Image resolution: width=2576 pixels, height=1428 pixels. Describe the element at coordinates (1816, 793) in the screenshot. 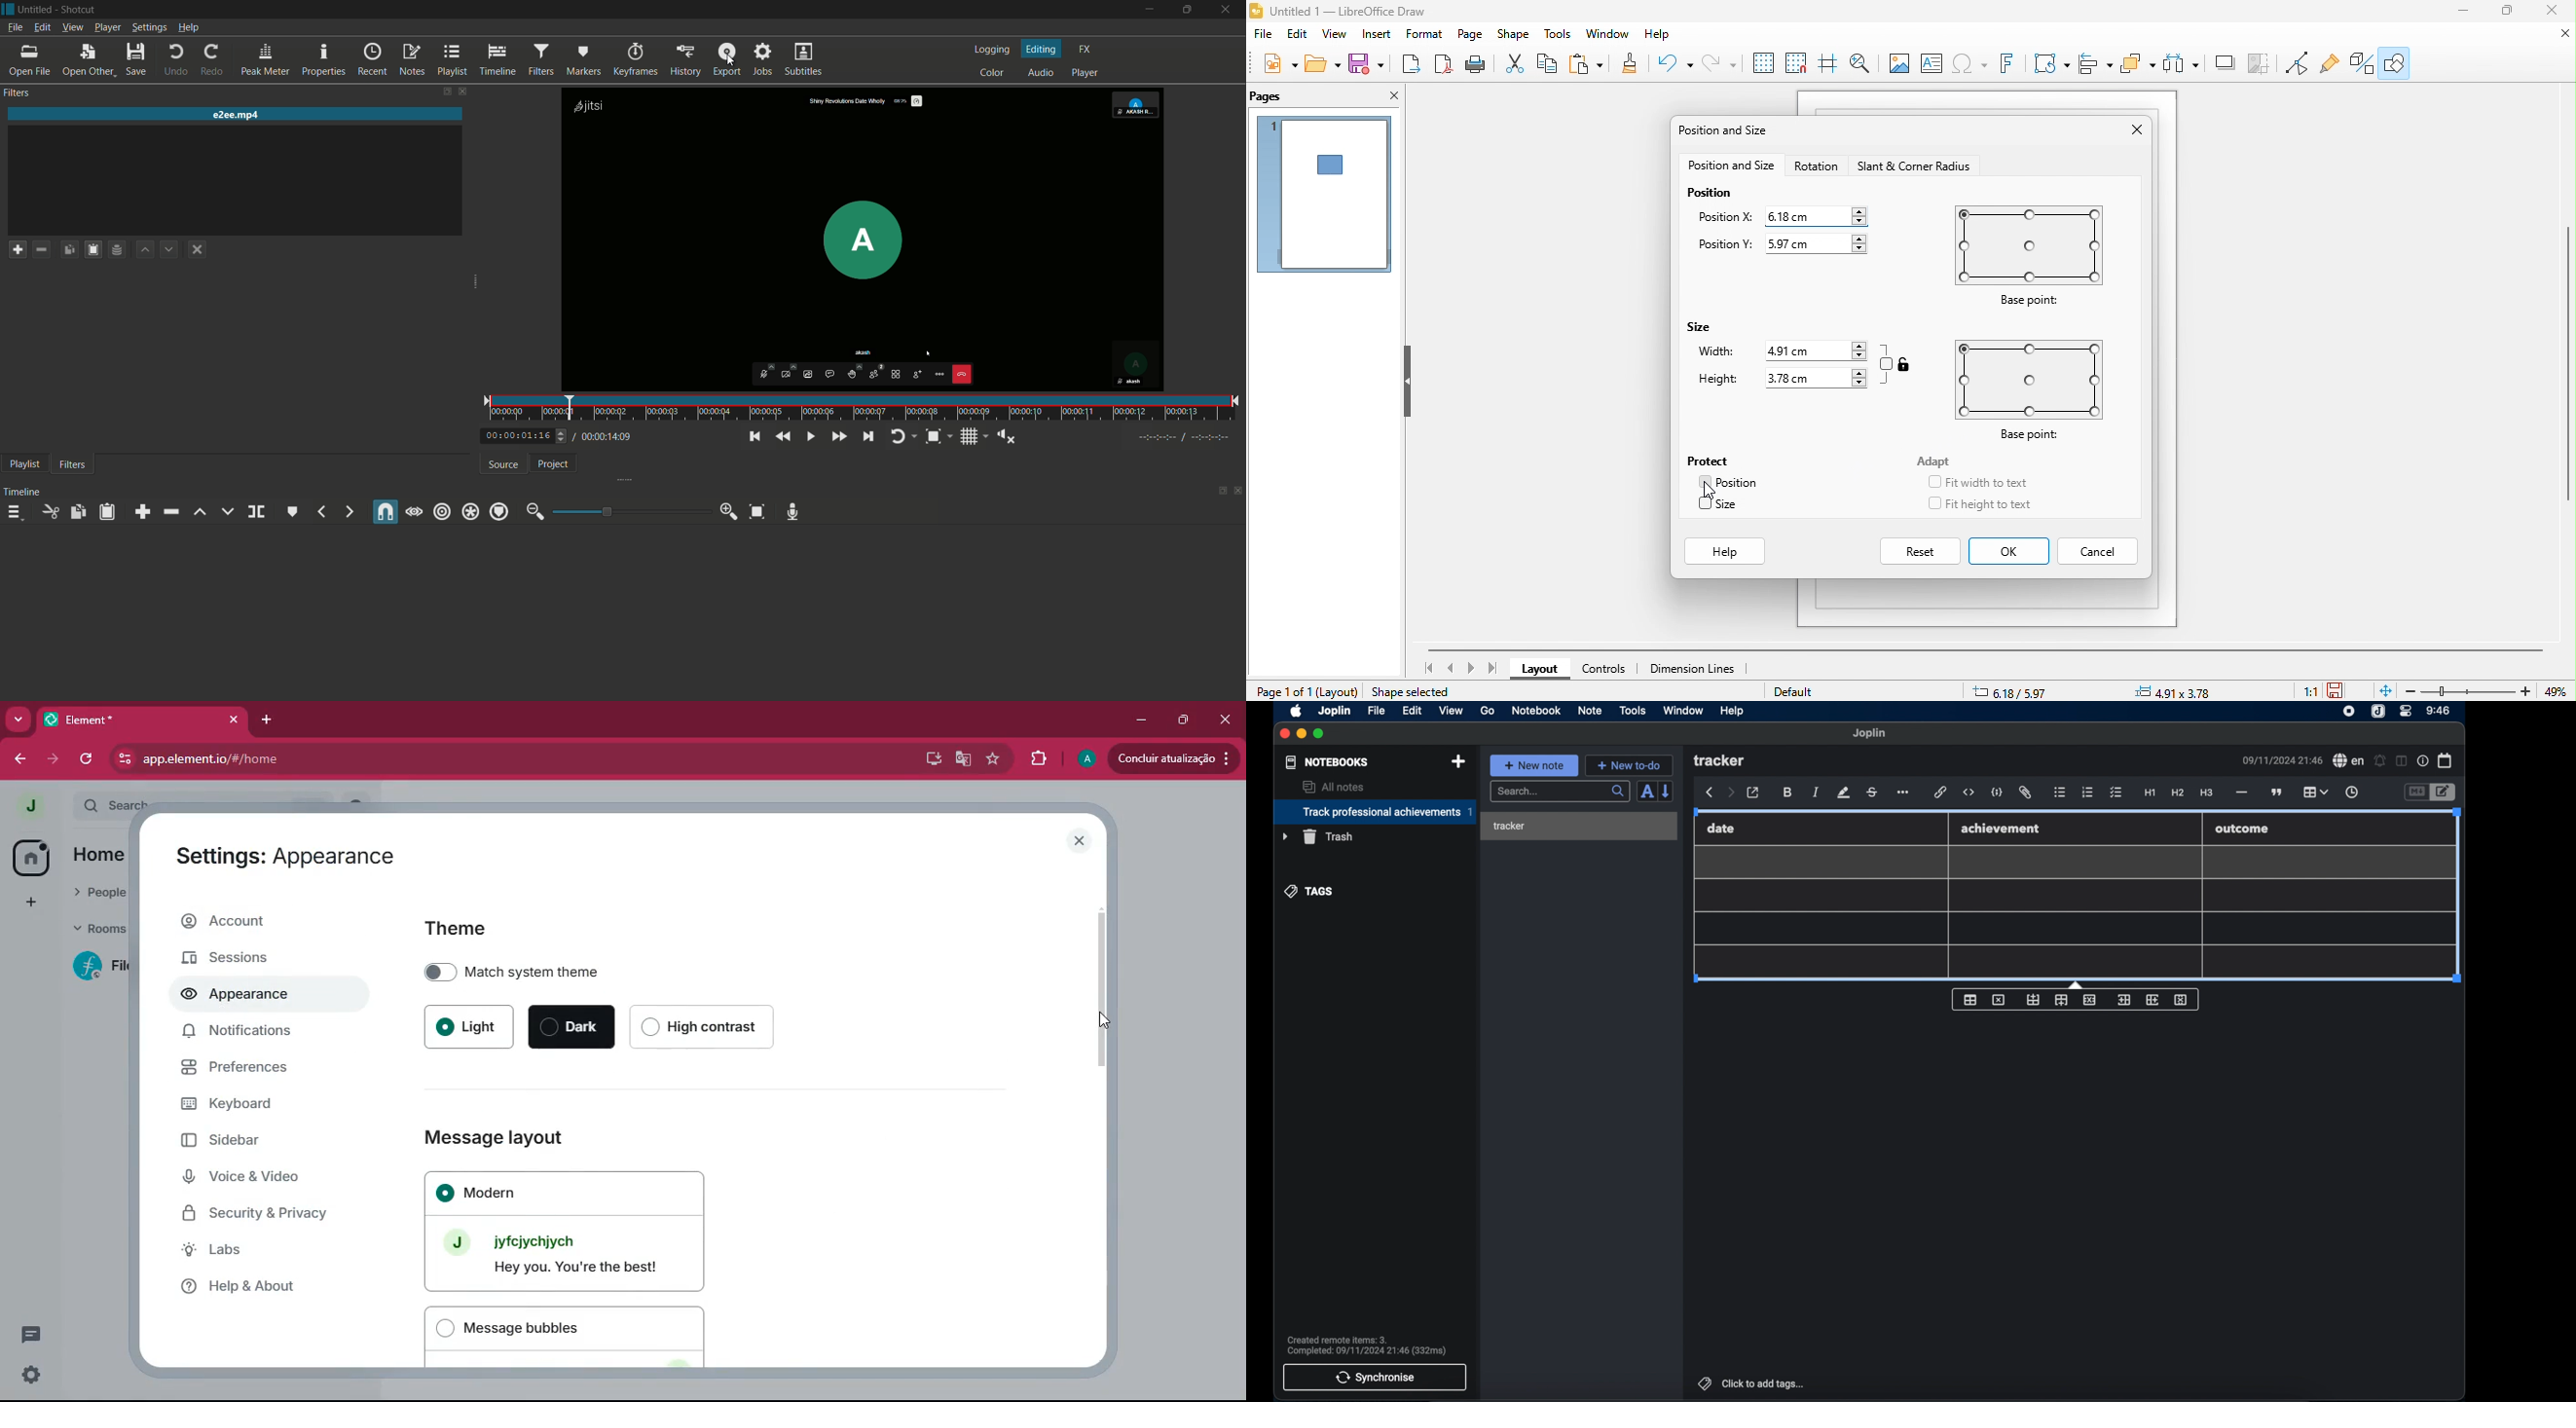

I see `italic` at that location.